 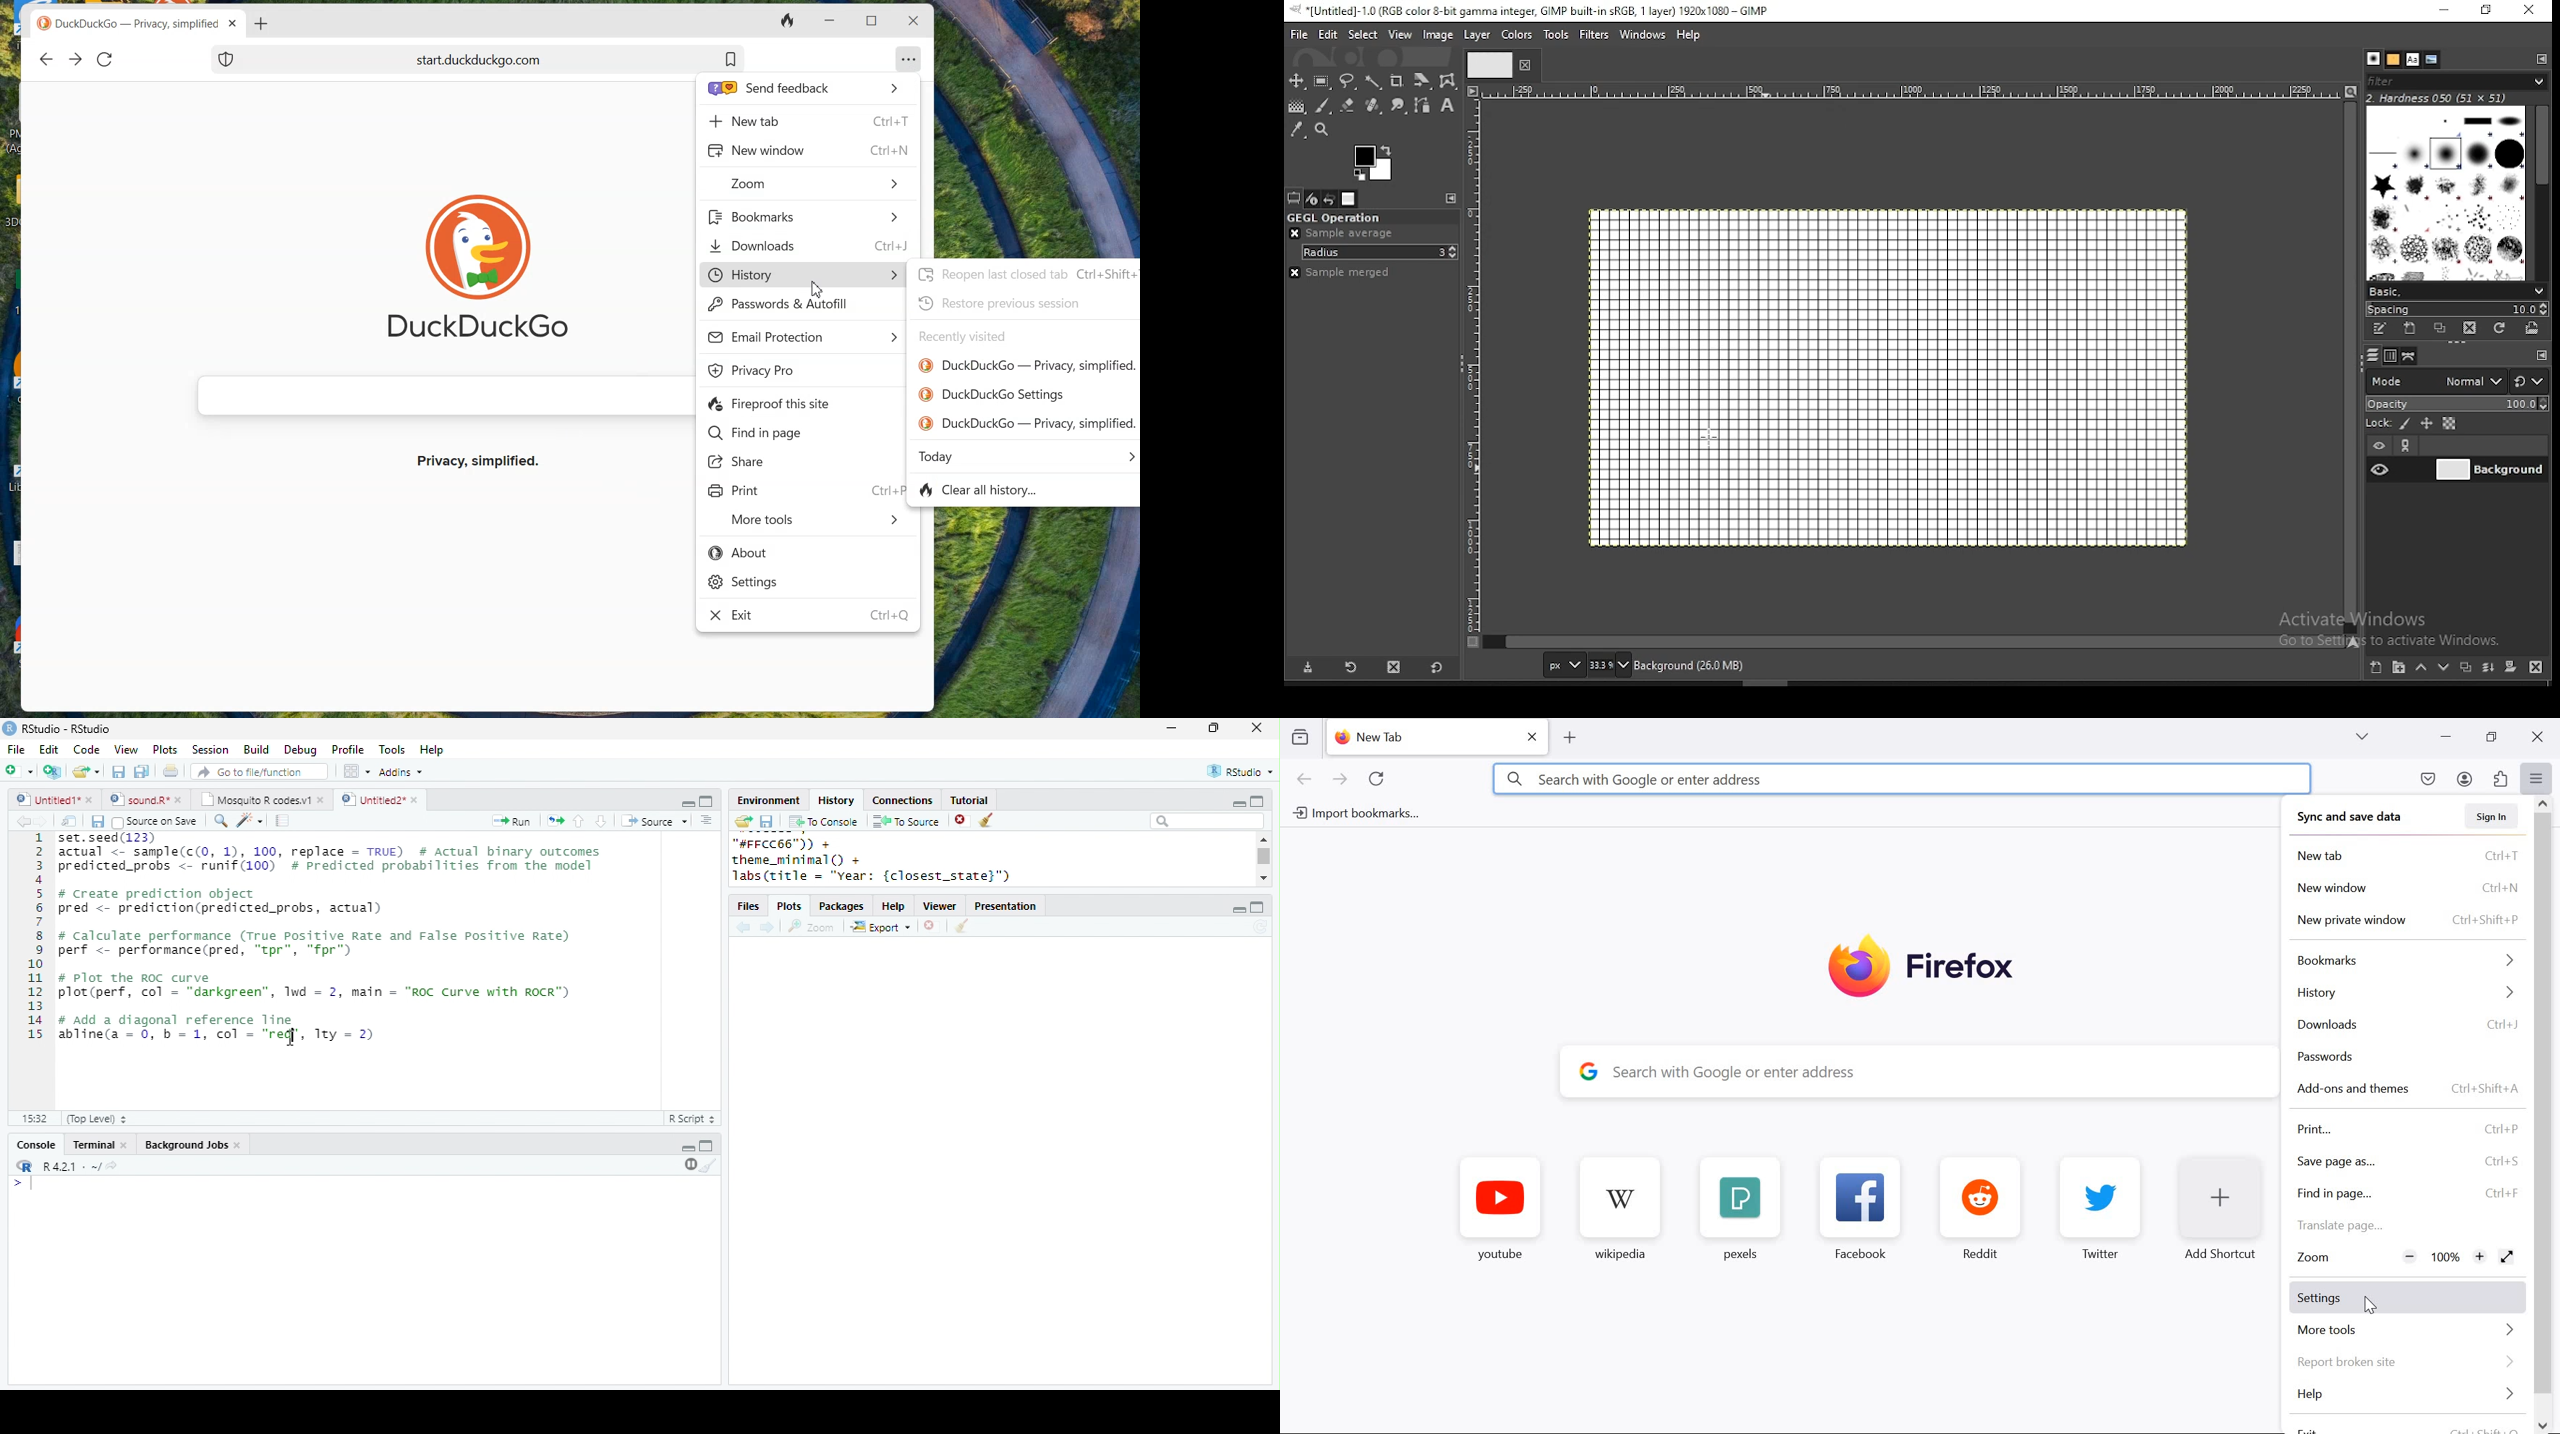 I want to click on compile report, so click(x=283, y=820).